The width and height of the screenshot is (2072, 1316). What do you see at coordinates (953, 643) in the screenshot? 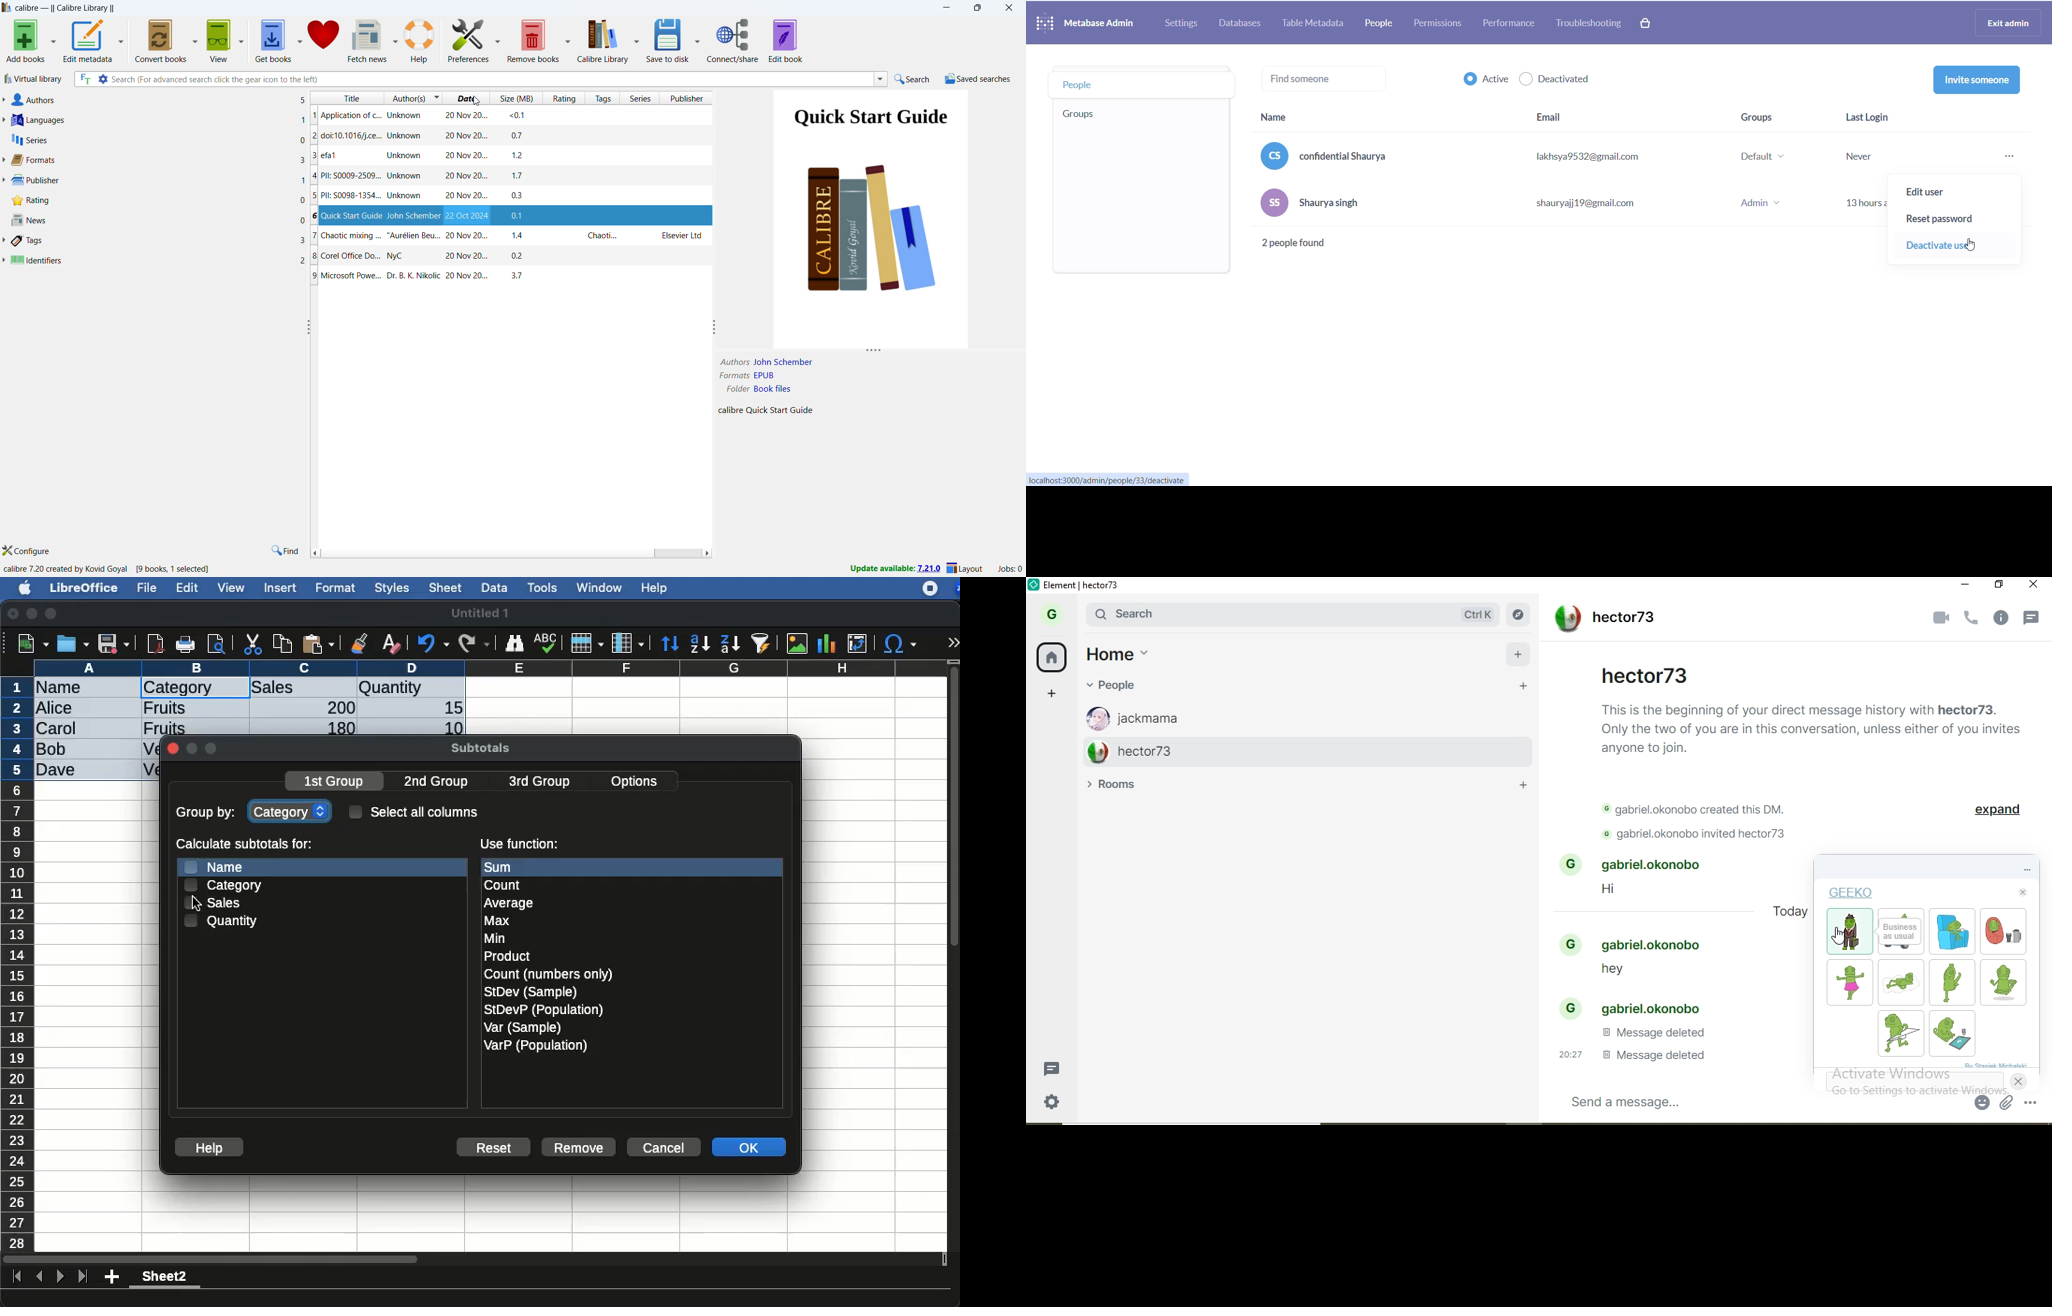
I see `expand` at bounding box center [953, 643].